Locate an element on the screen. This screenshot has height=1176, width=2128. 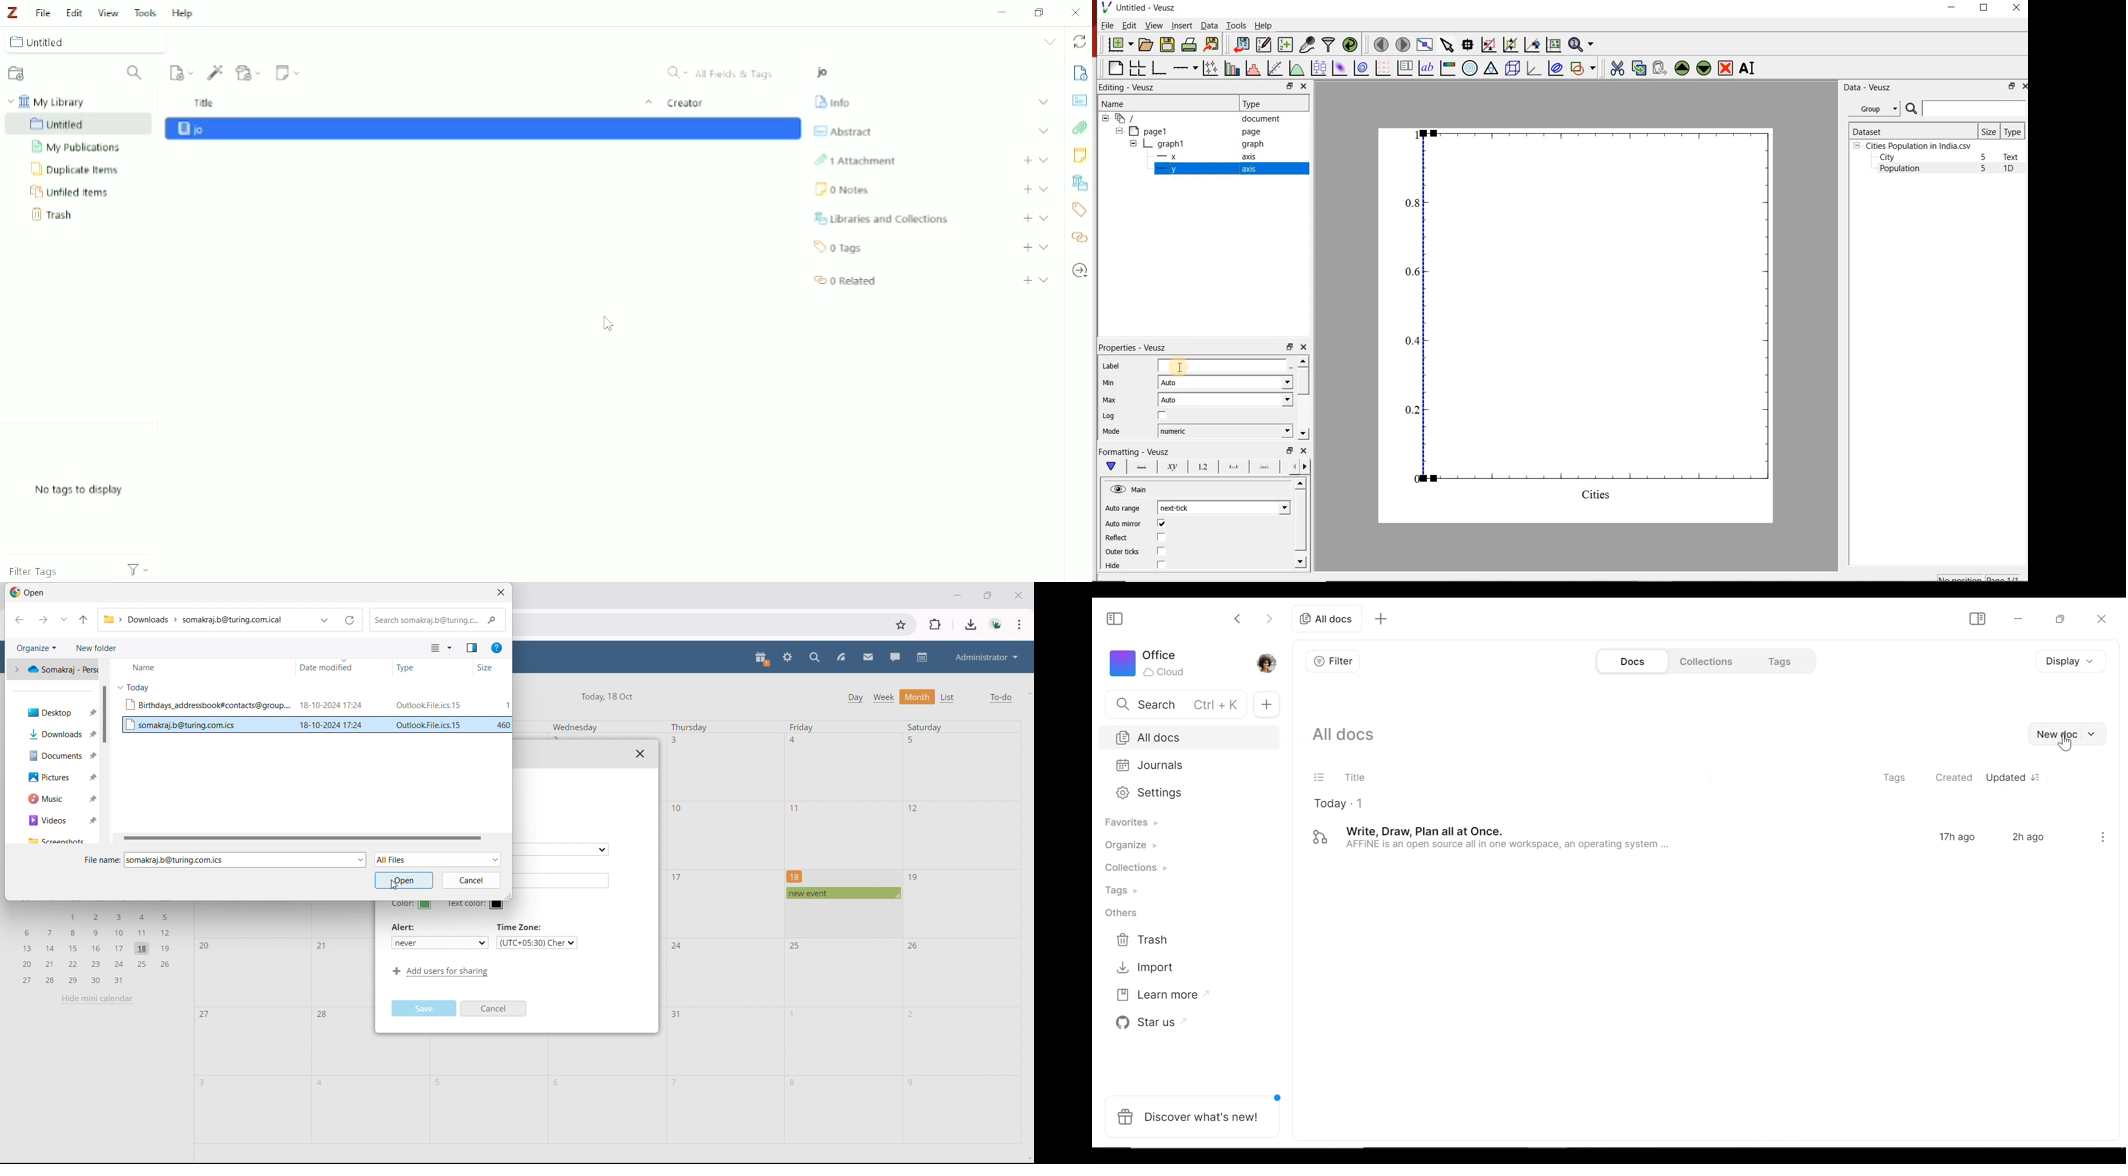
21 is located at coordinates (320, 945).